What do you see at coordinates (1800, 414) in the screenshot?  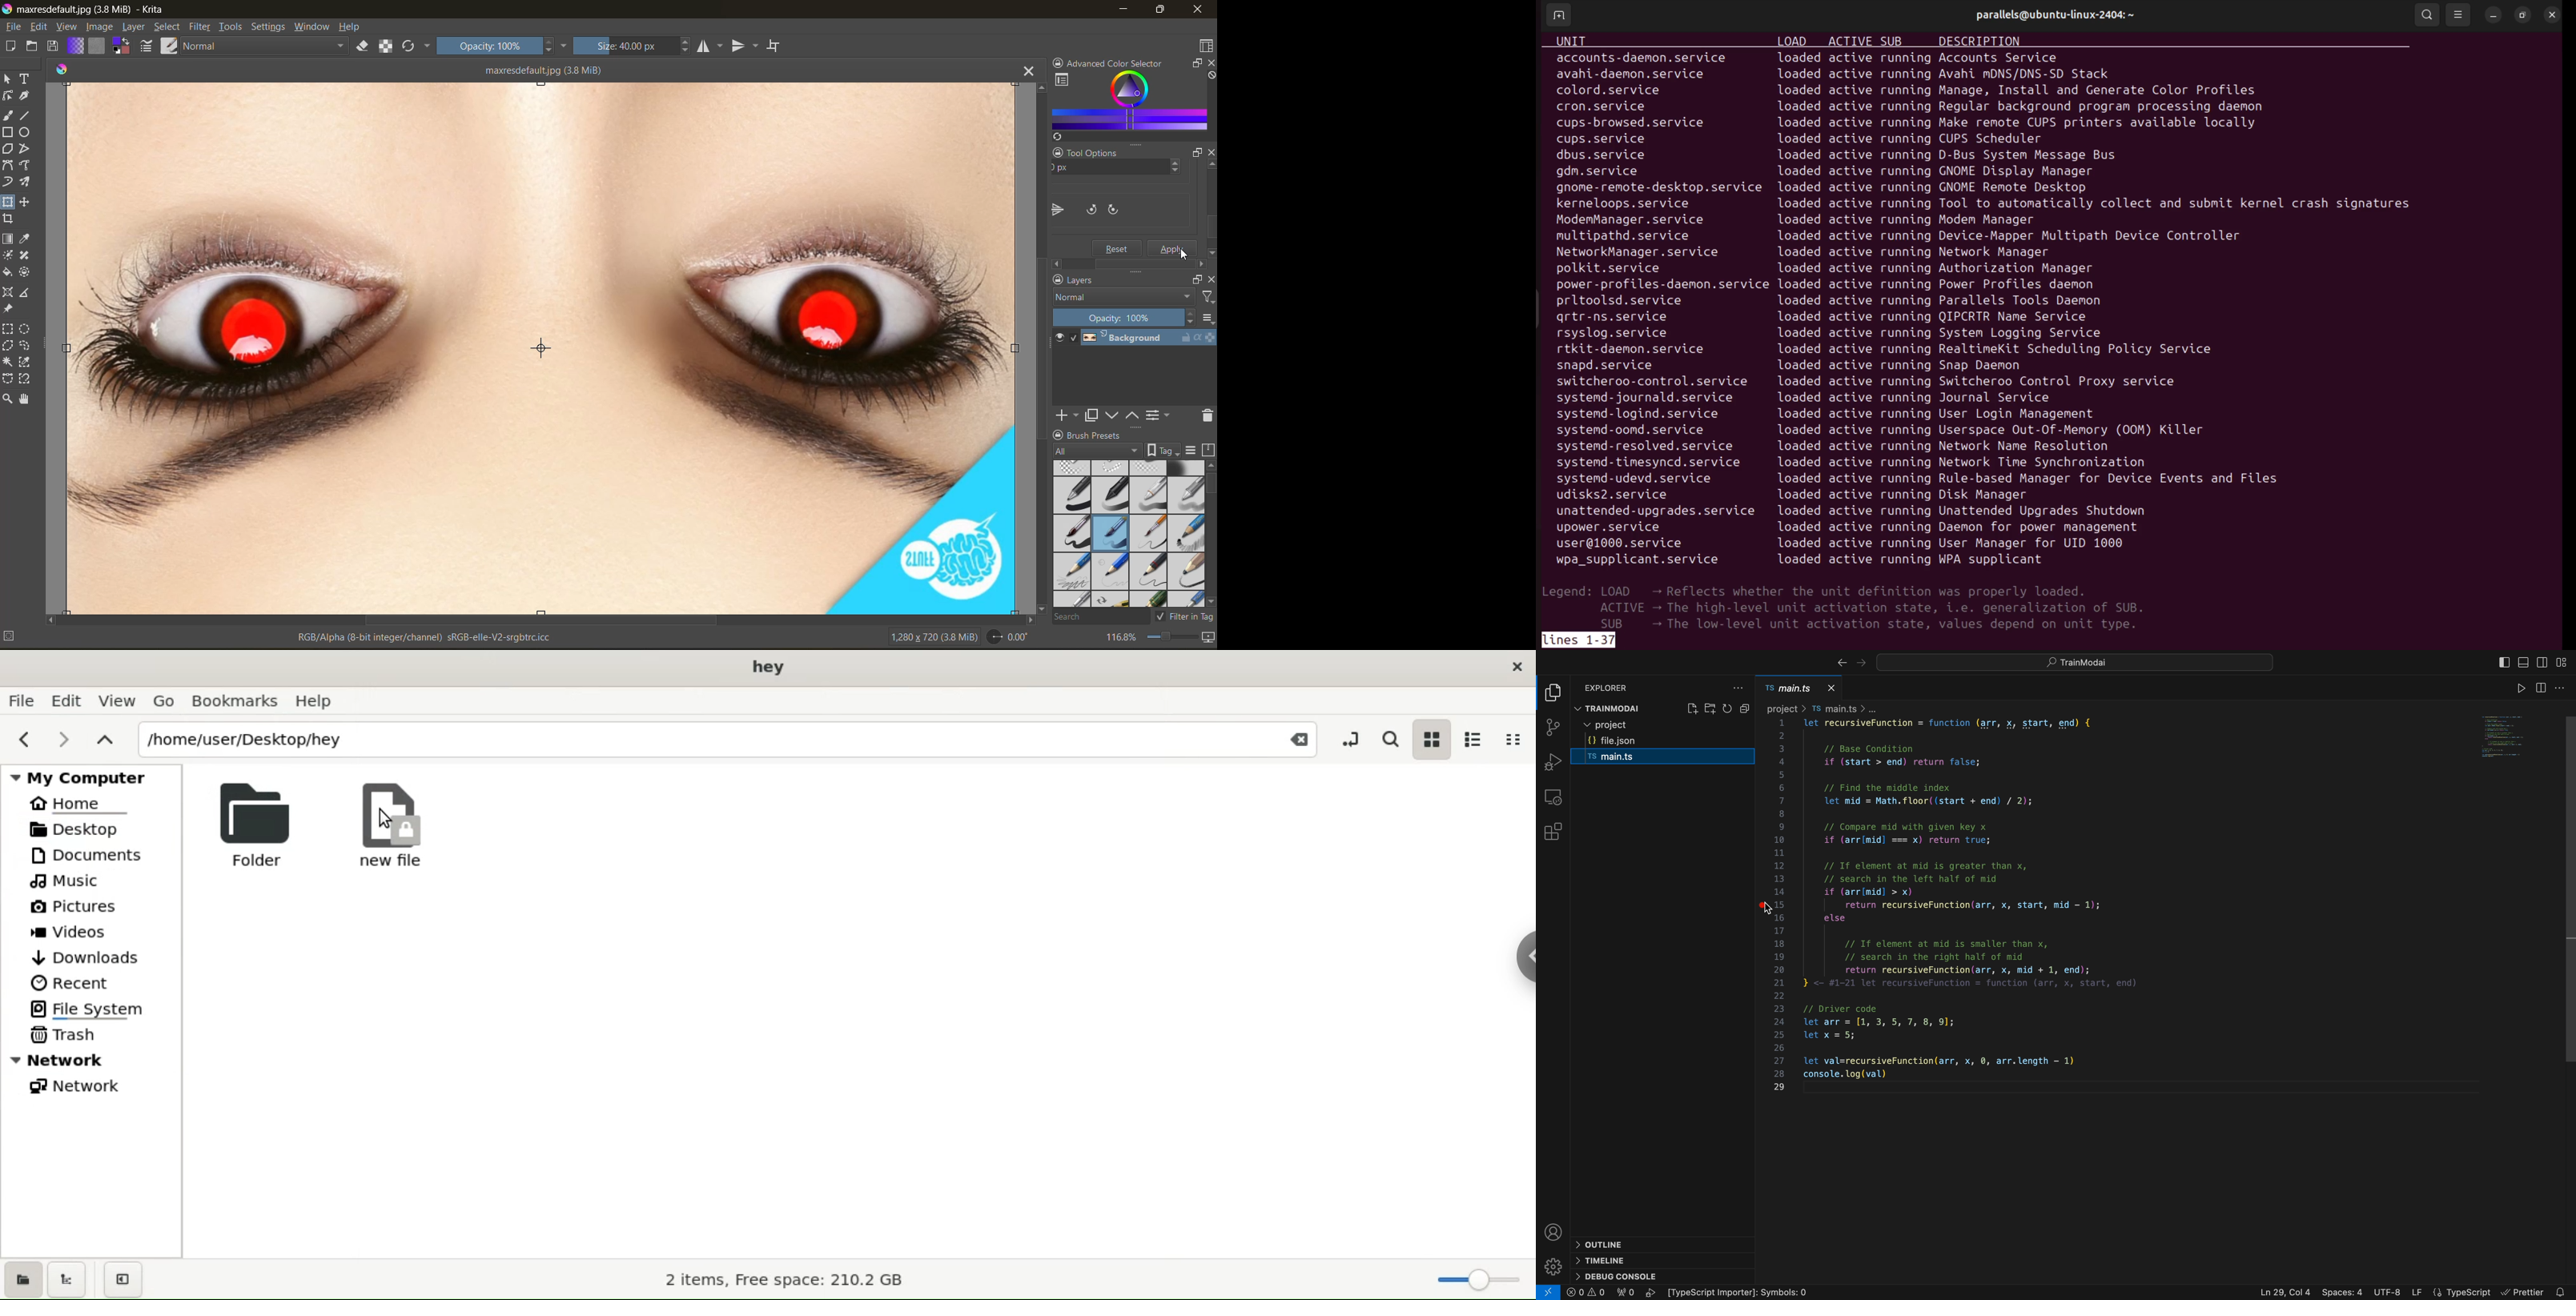 I see `loaded` at bounding box center [1800, 414].